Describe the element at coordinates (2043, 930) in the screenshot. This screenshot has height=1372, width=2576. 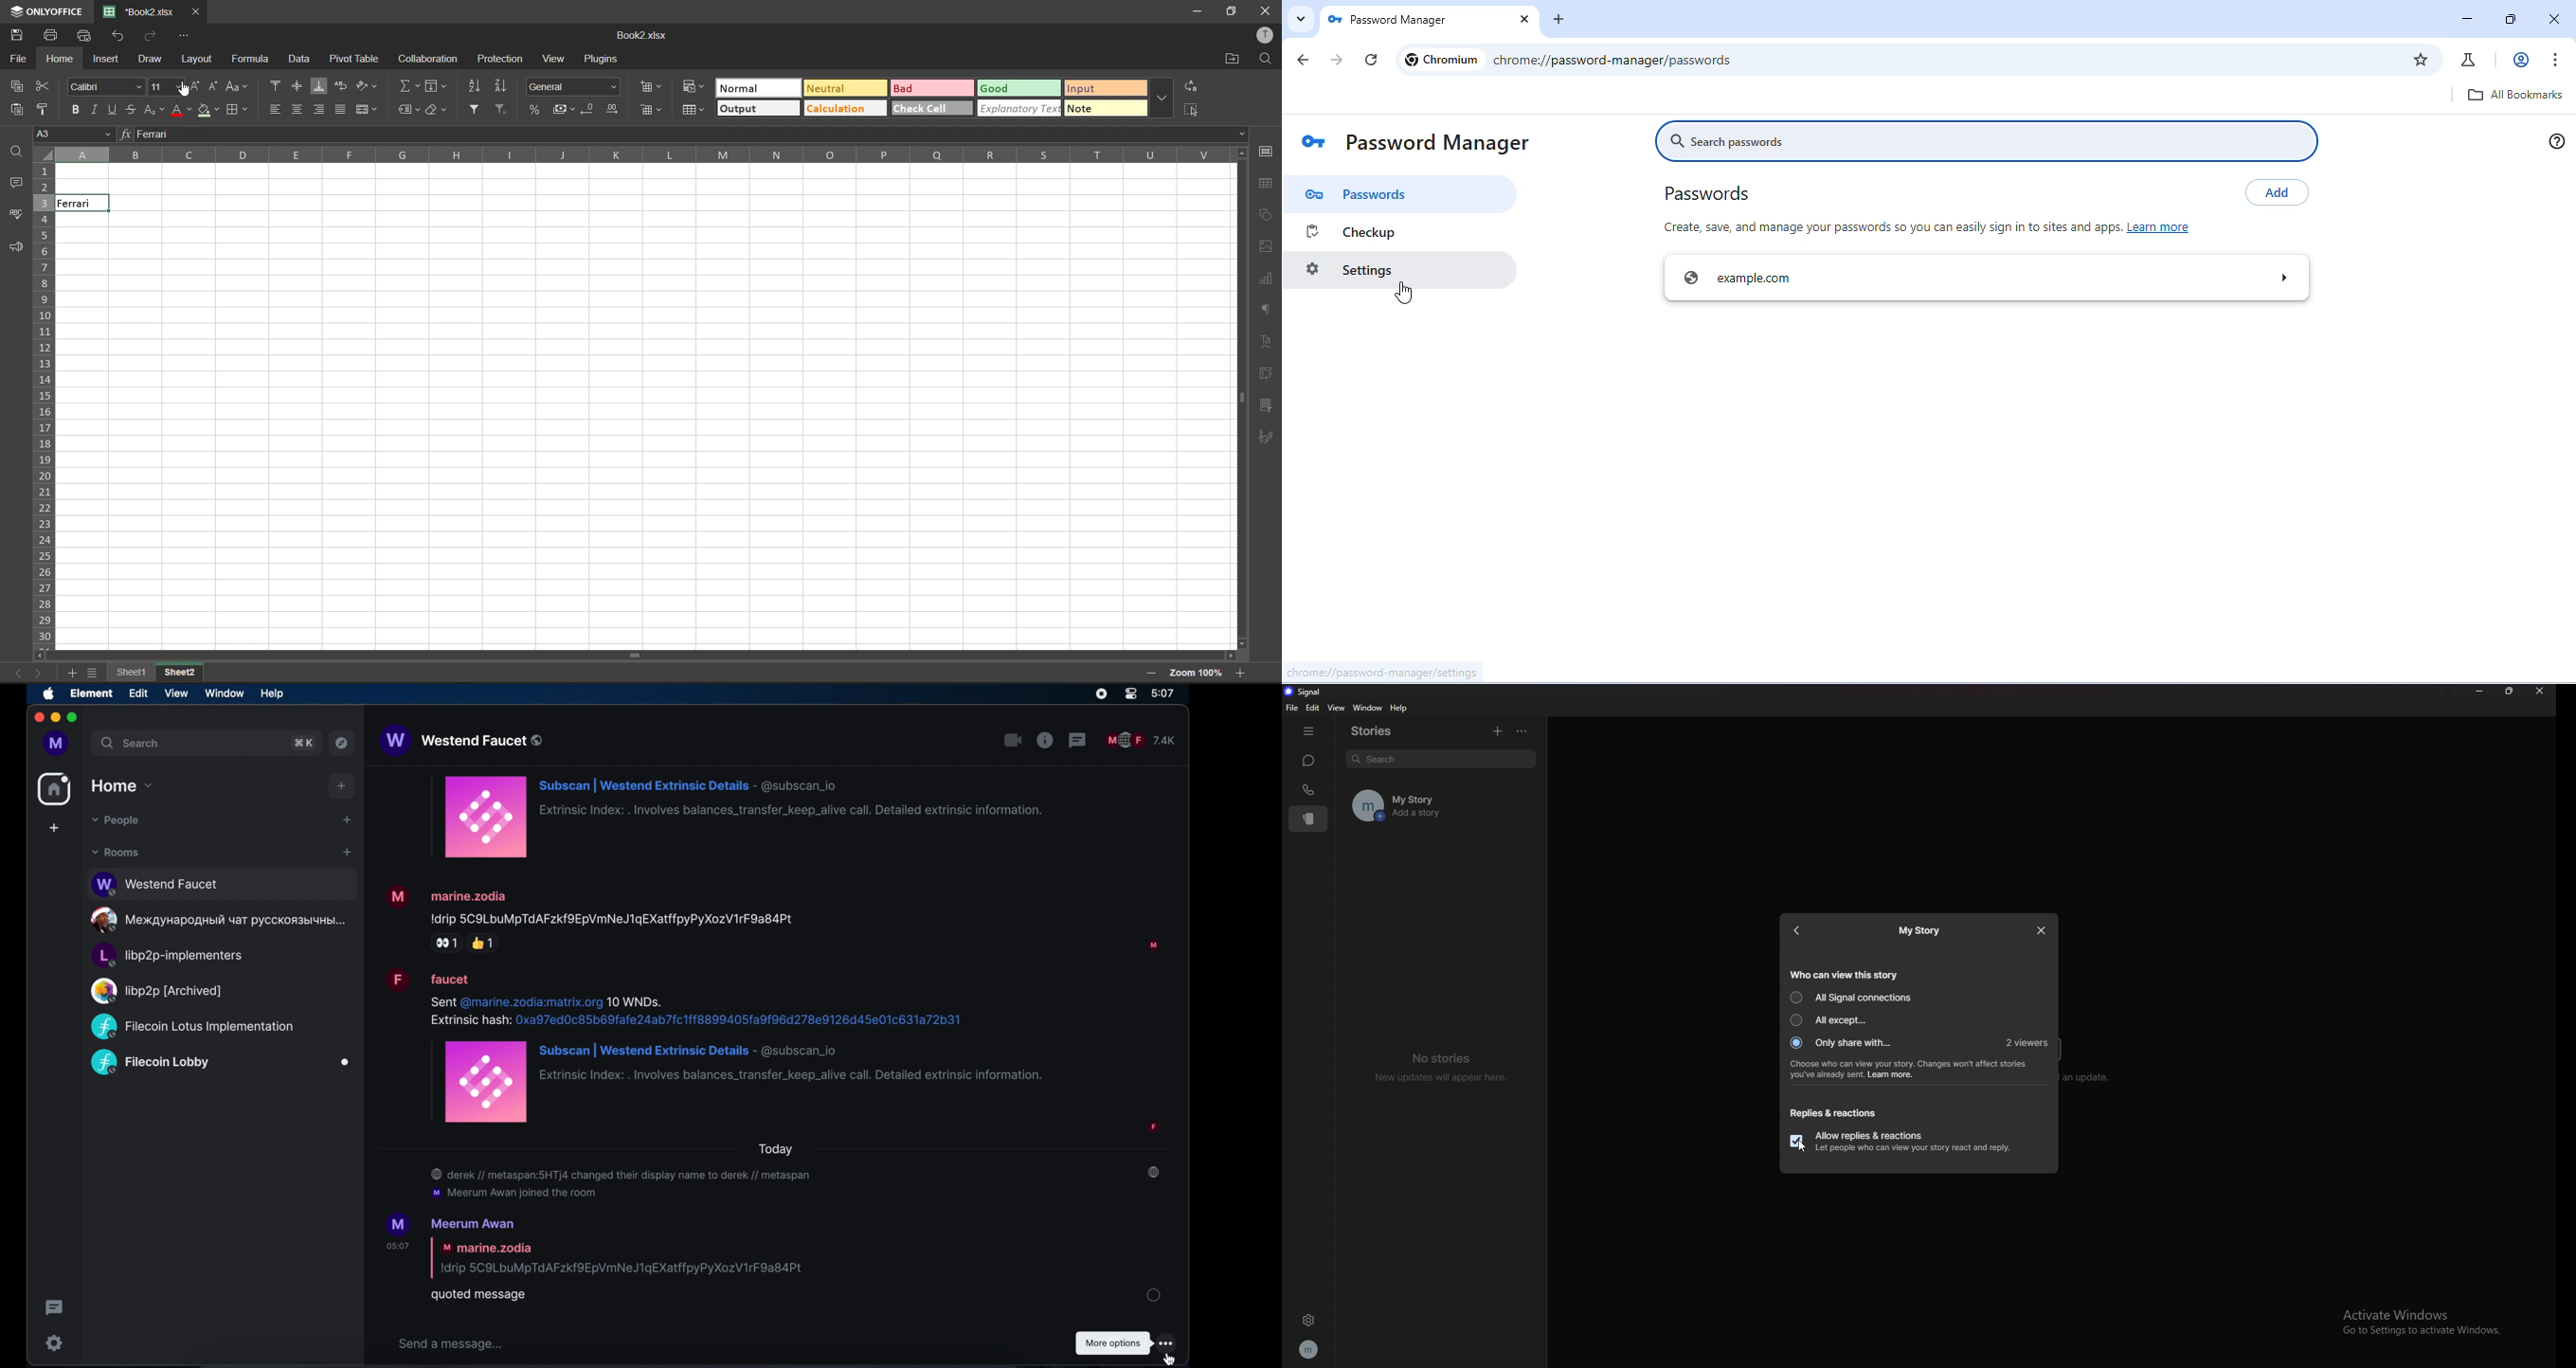
I see `close` at that location.